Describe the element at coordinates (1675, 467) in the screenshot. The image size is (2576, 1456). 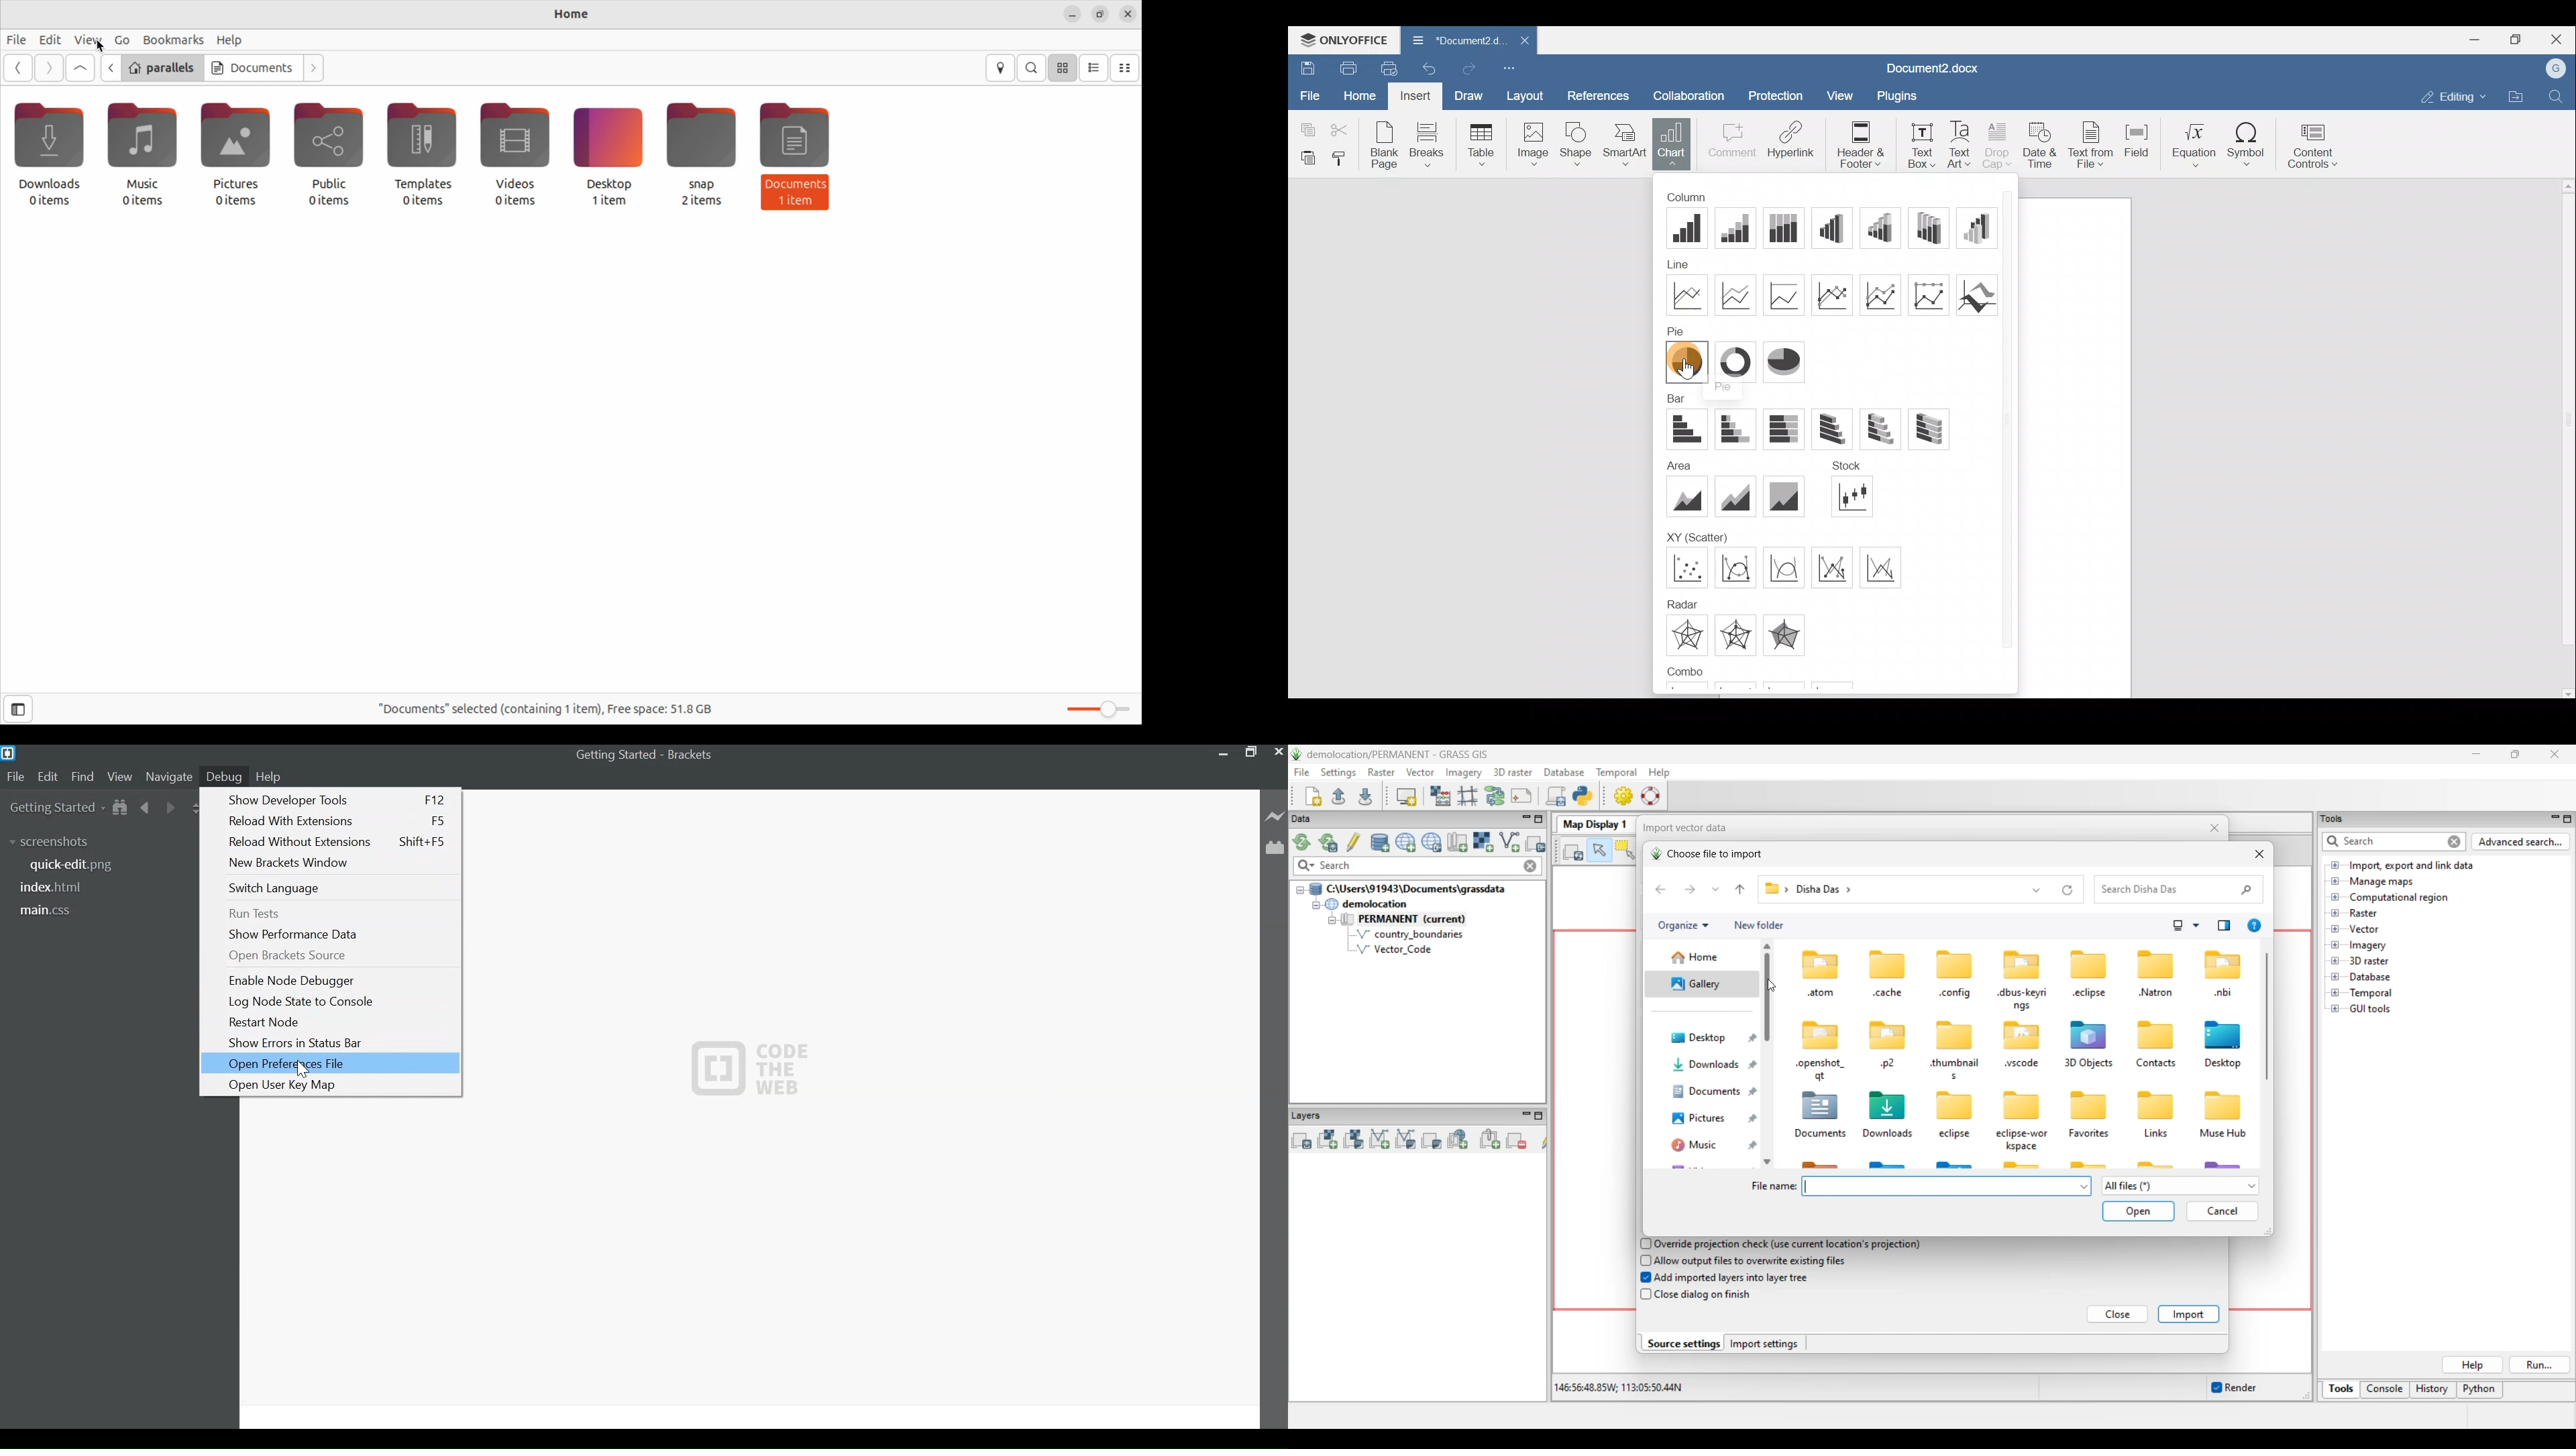
I see `Area` at that location.